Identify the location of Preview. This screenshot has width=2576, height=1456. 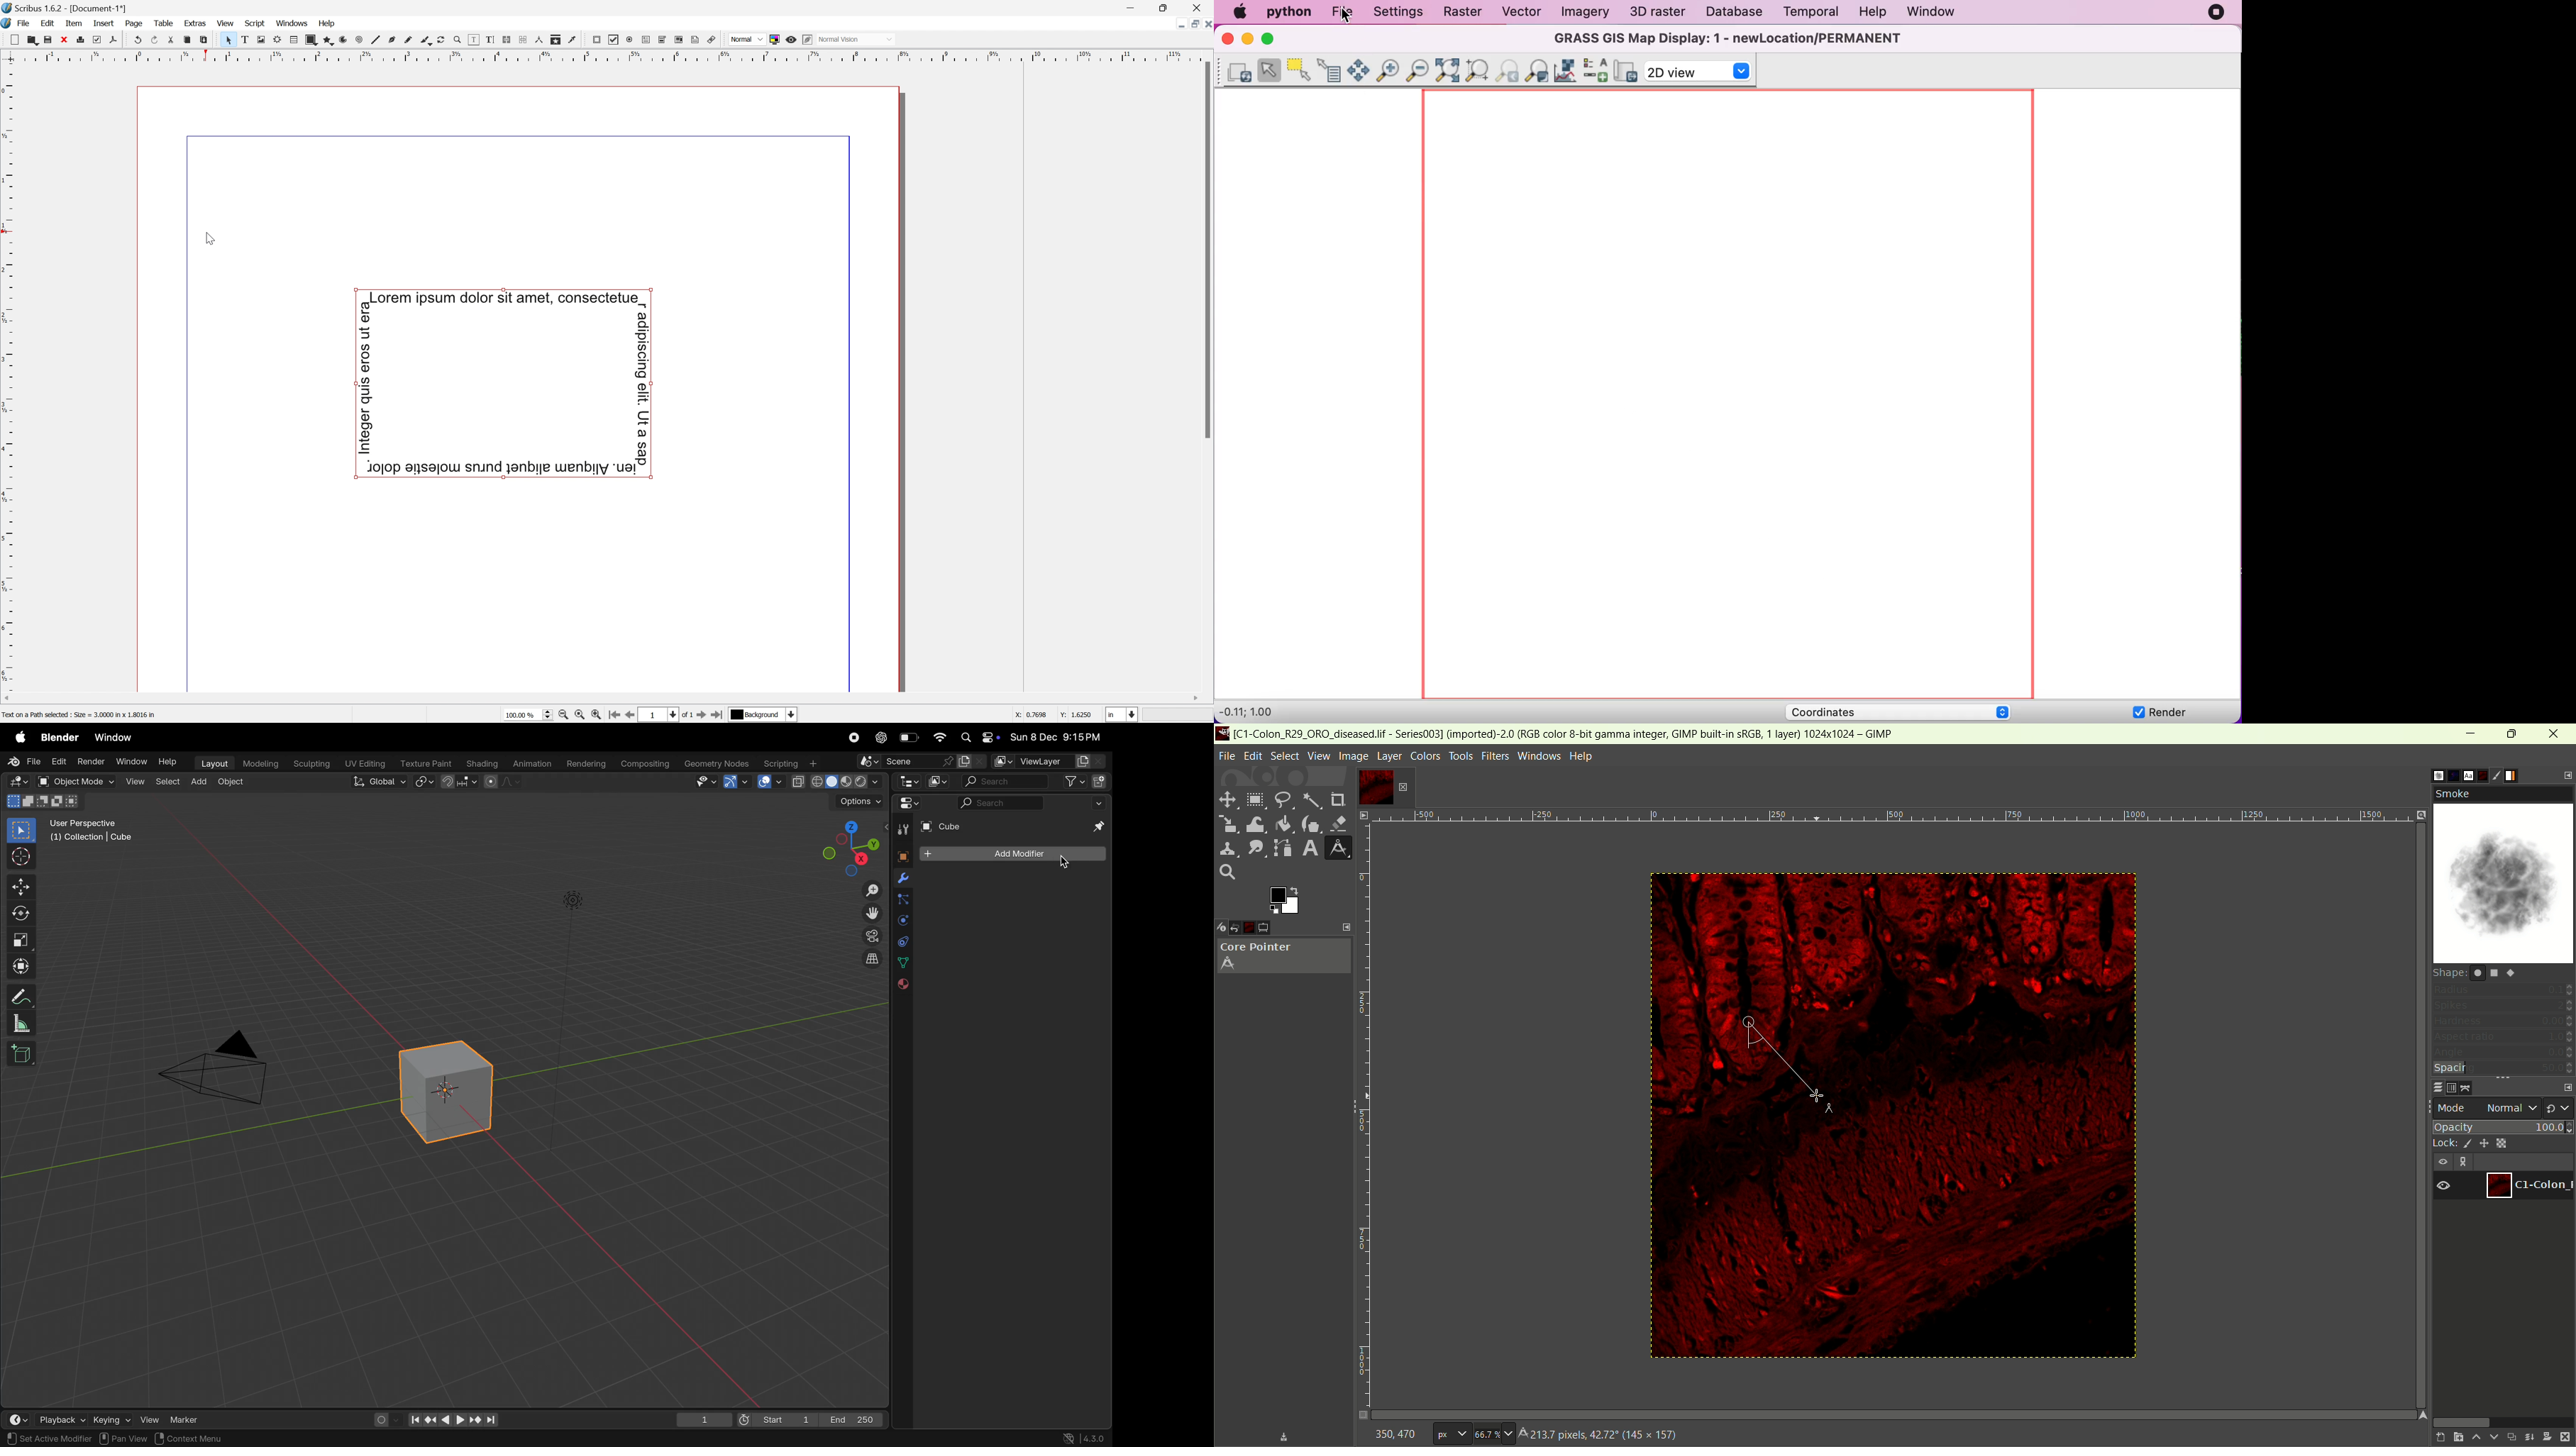
(791, 39).